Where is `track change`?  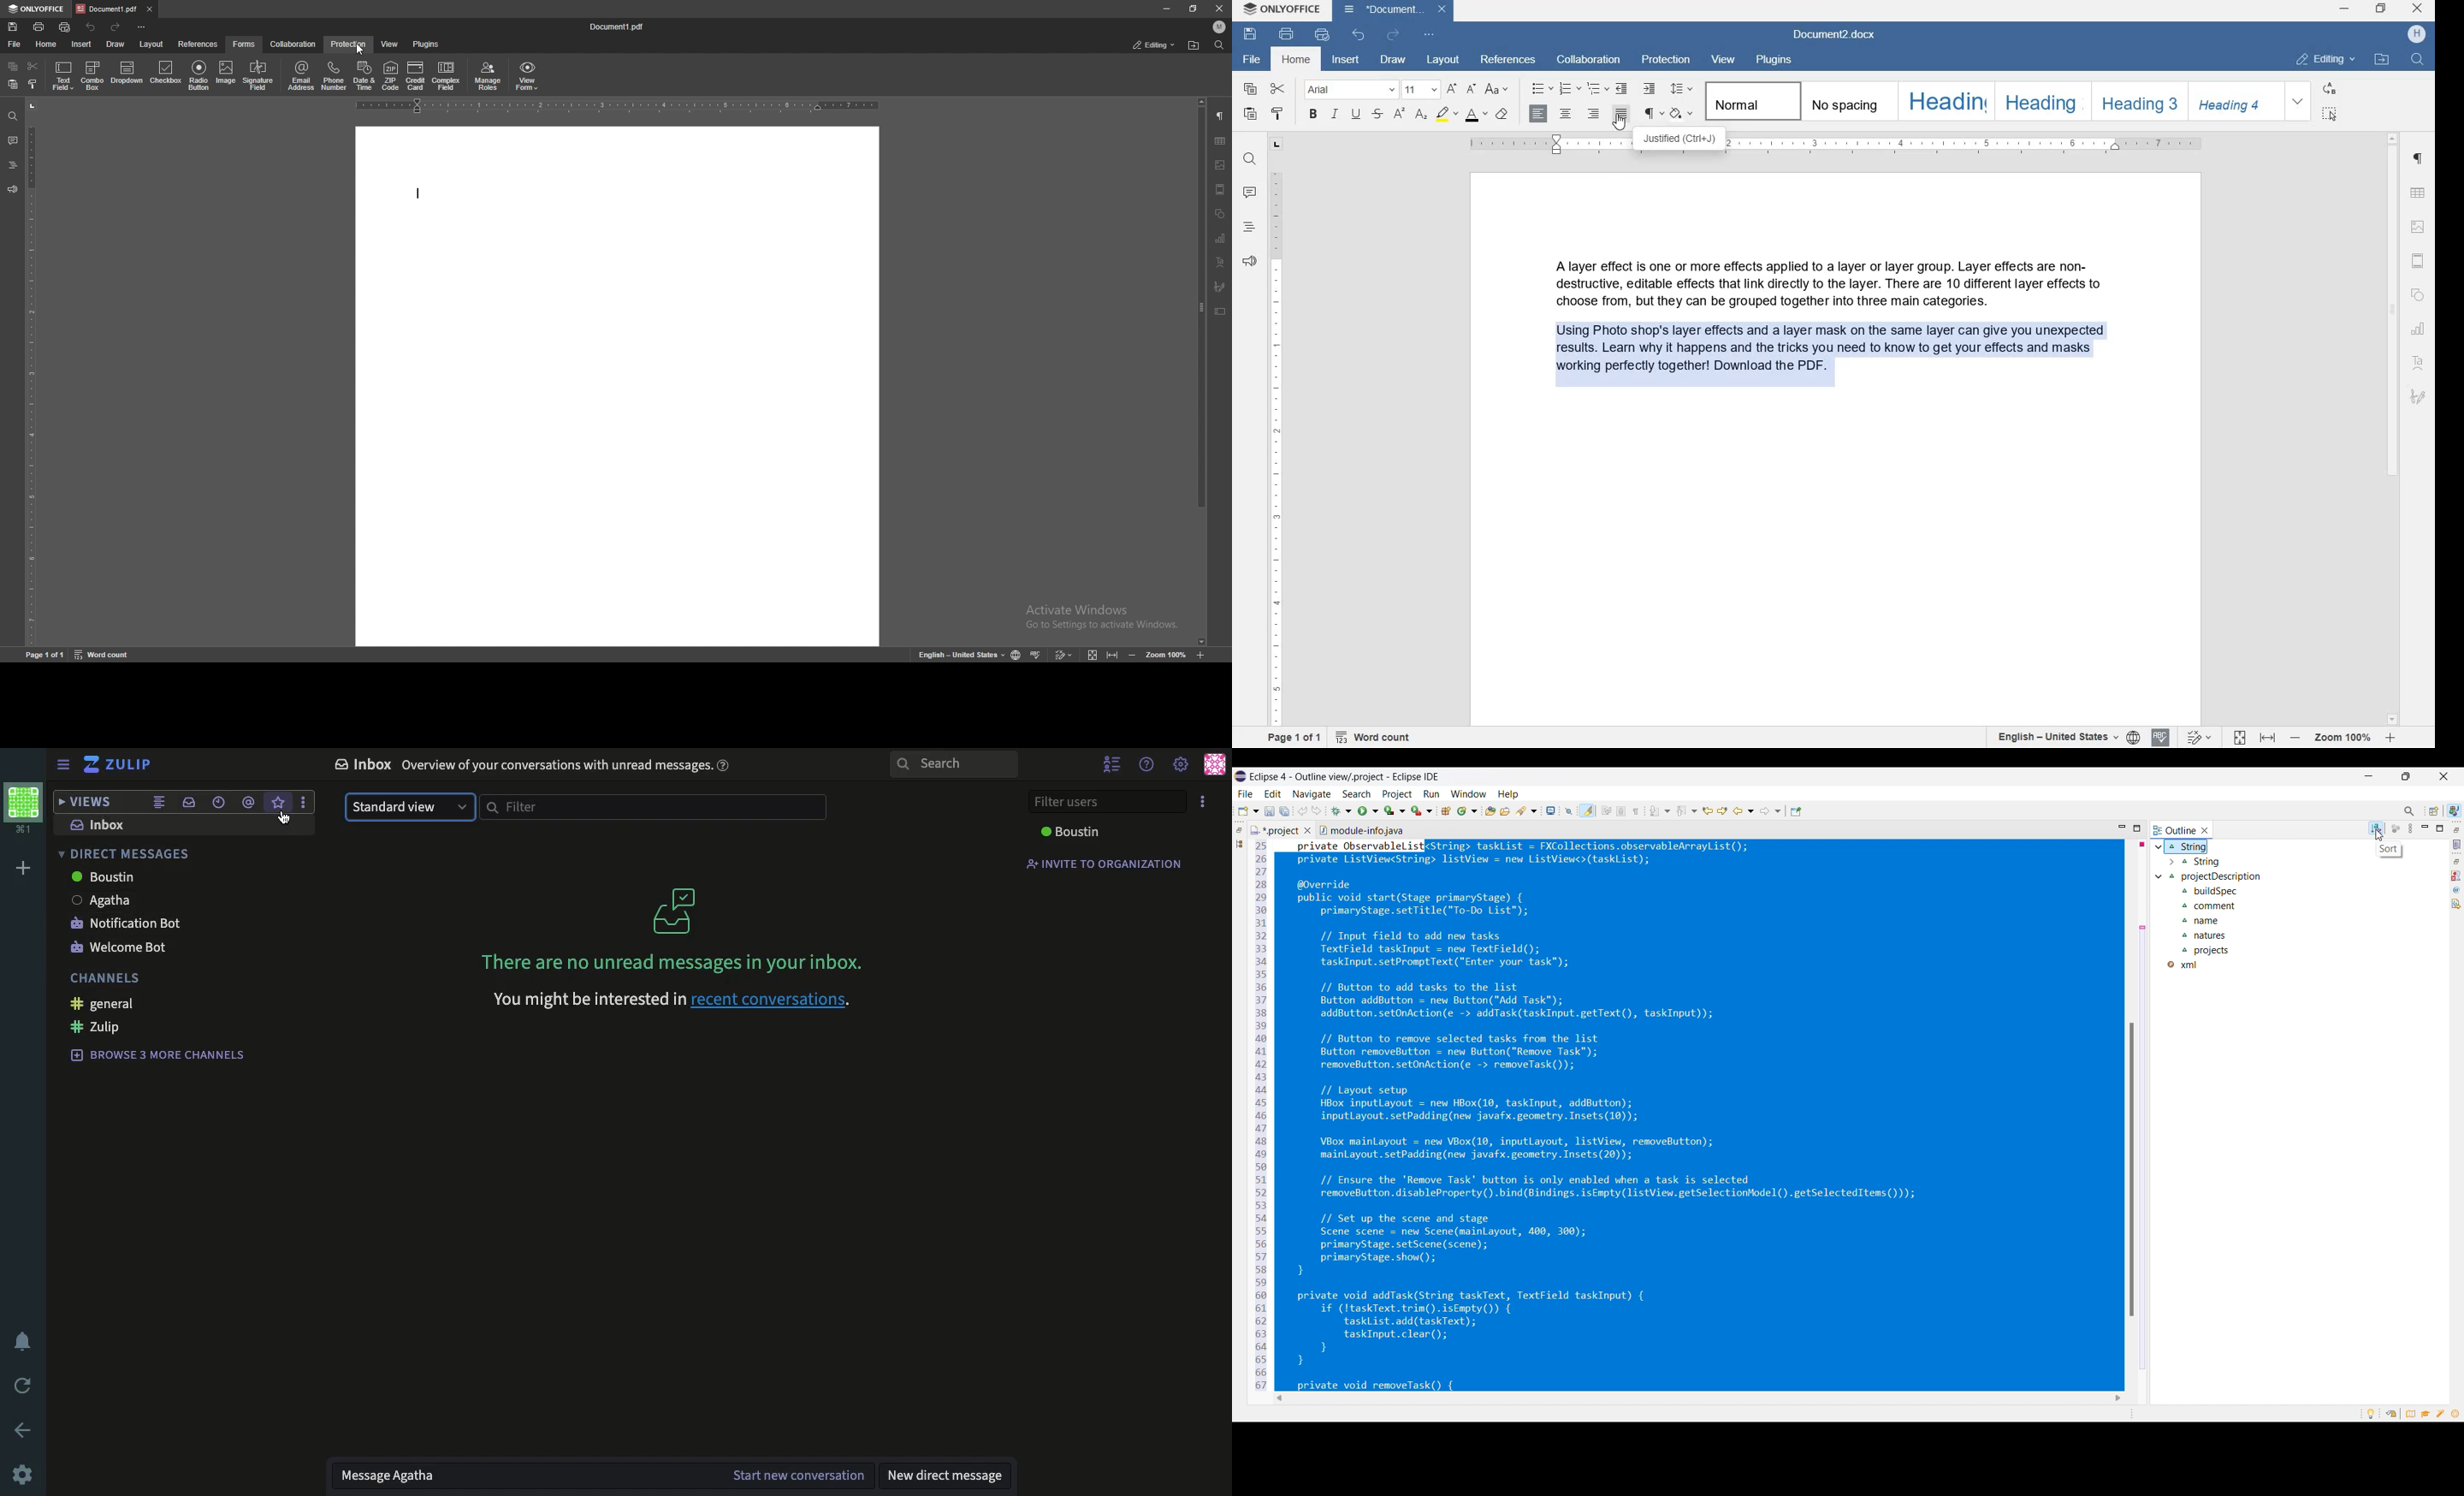
track change is located at coordinates (1065, 654).